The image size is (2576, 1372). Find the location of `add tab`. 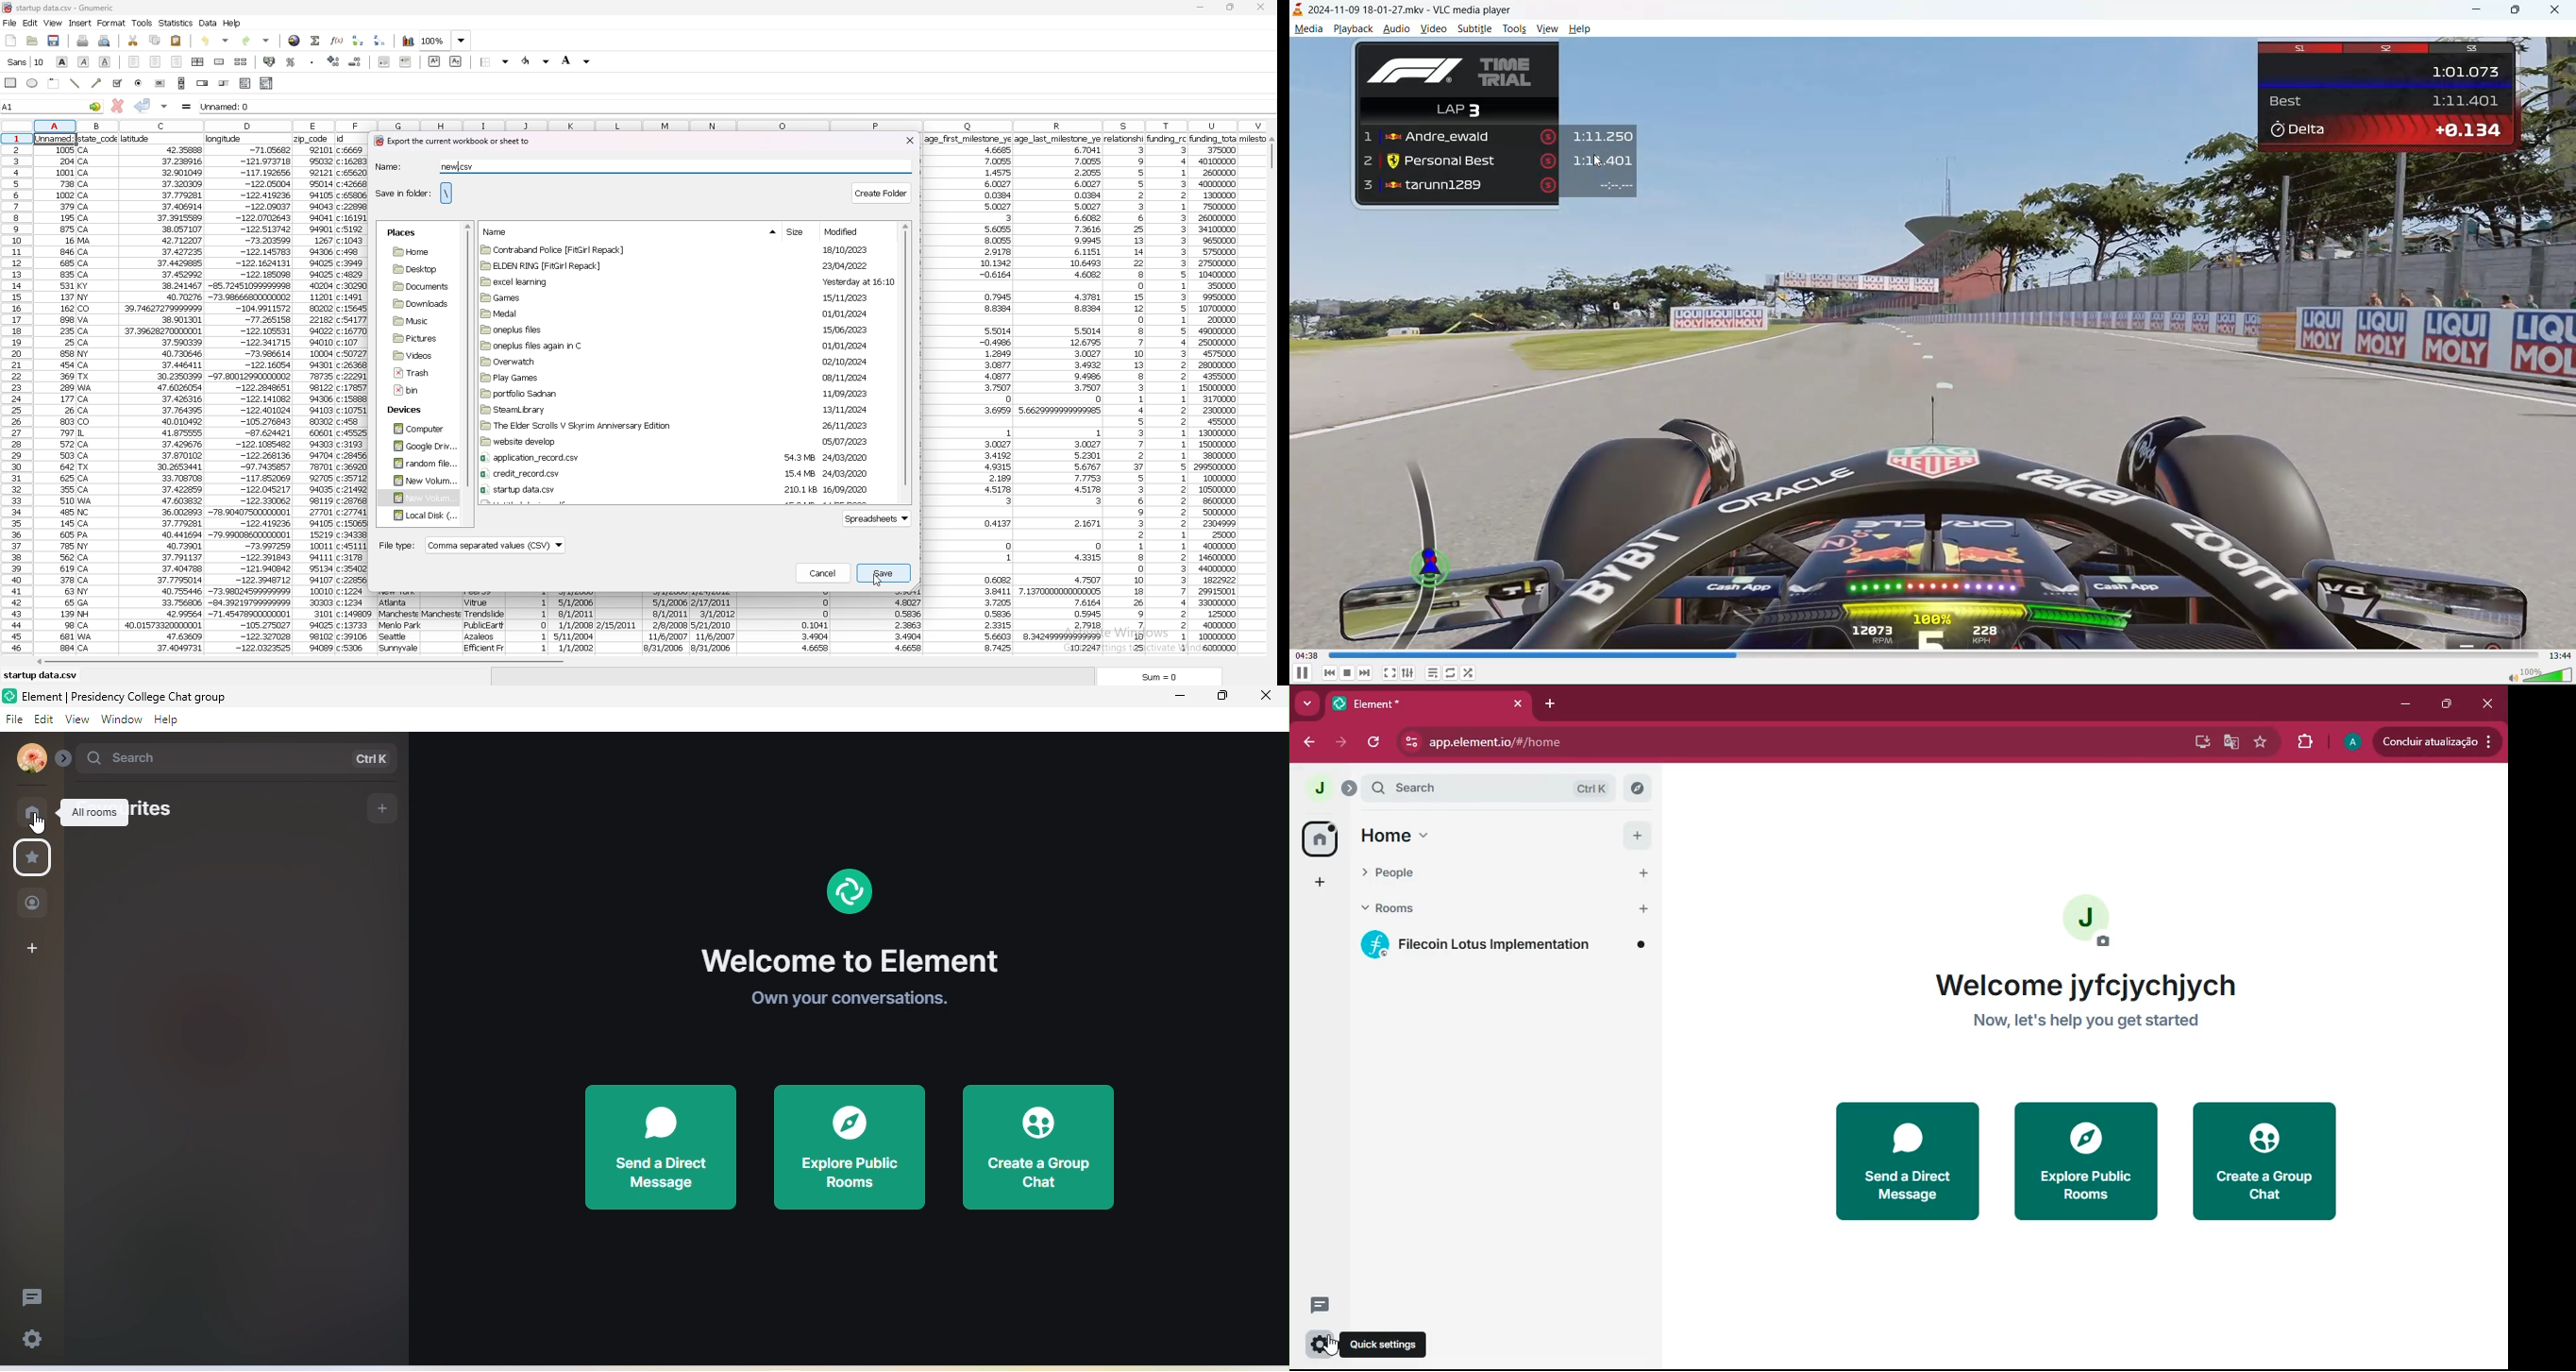

add tab is located at coordinates (1554, 704).